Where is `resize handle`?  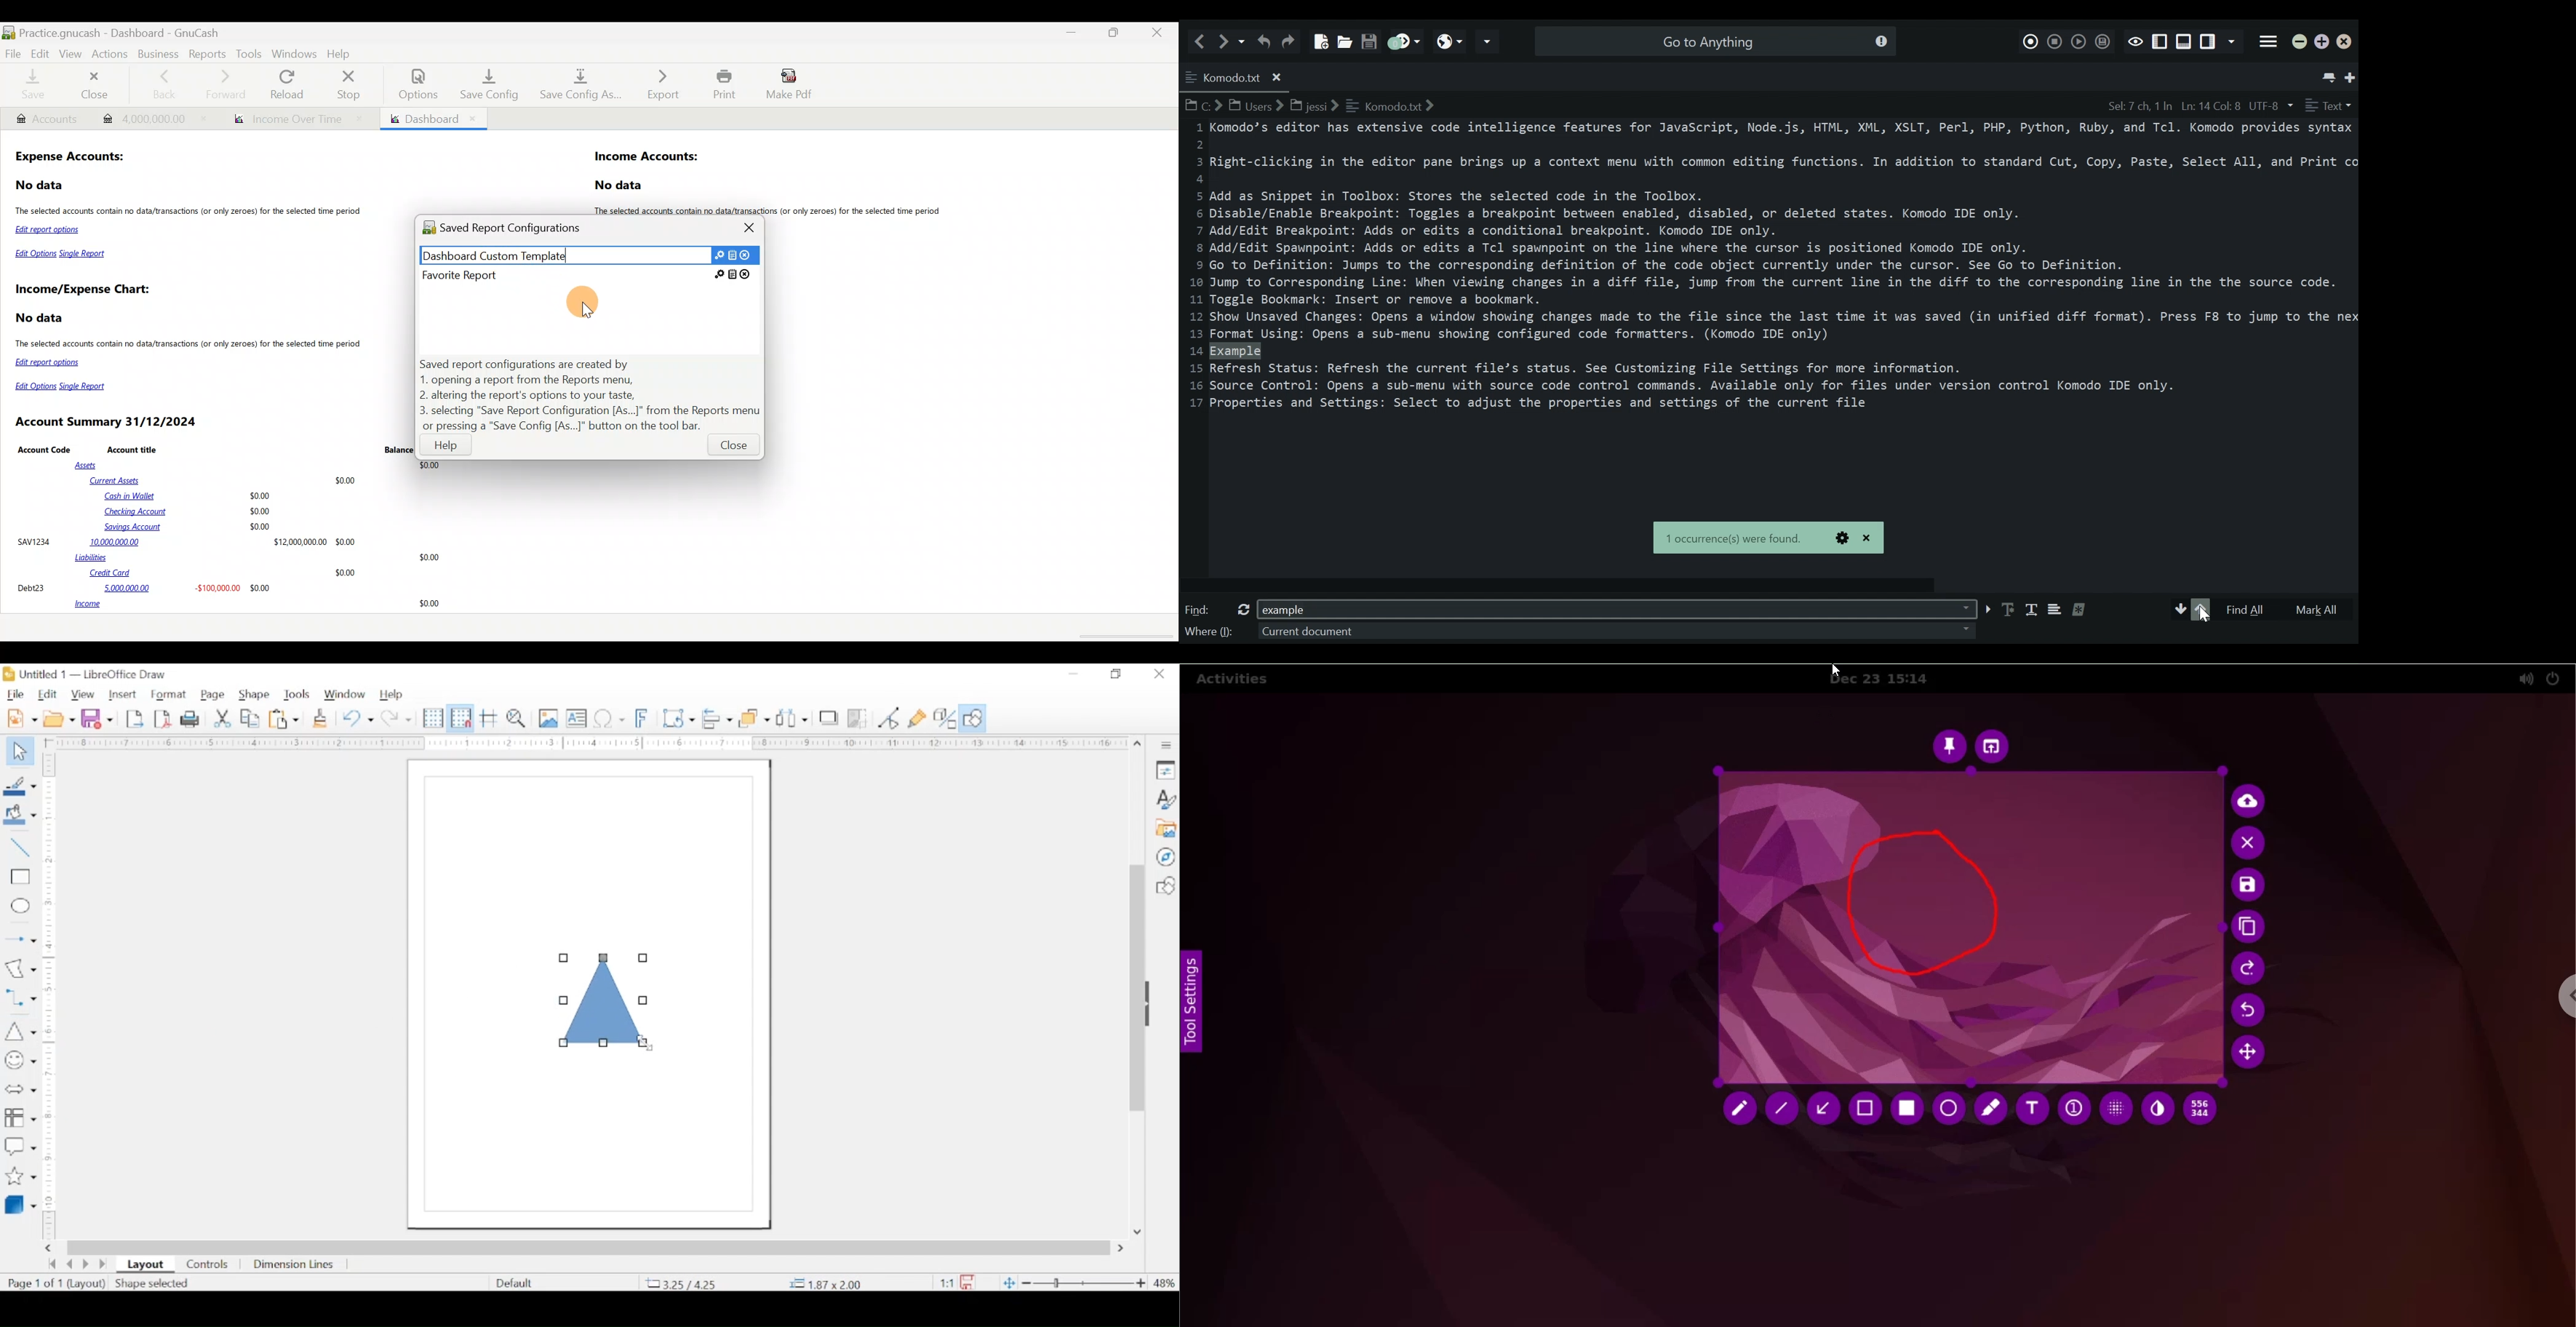
resize handle is located at coordinates (562, 1000).